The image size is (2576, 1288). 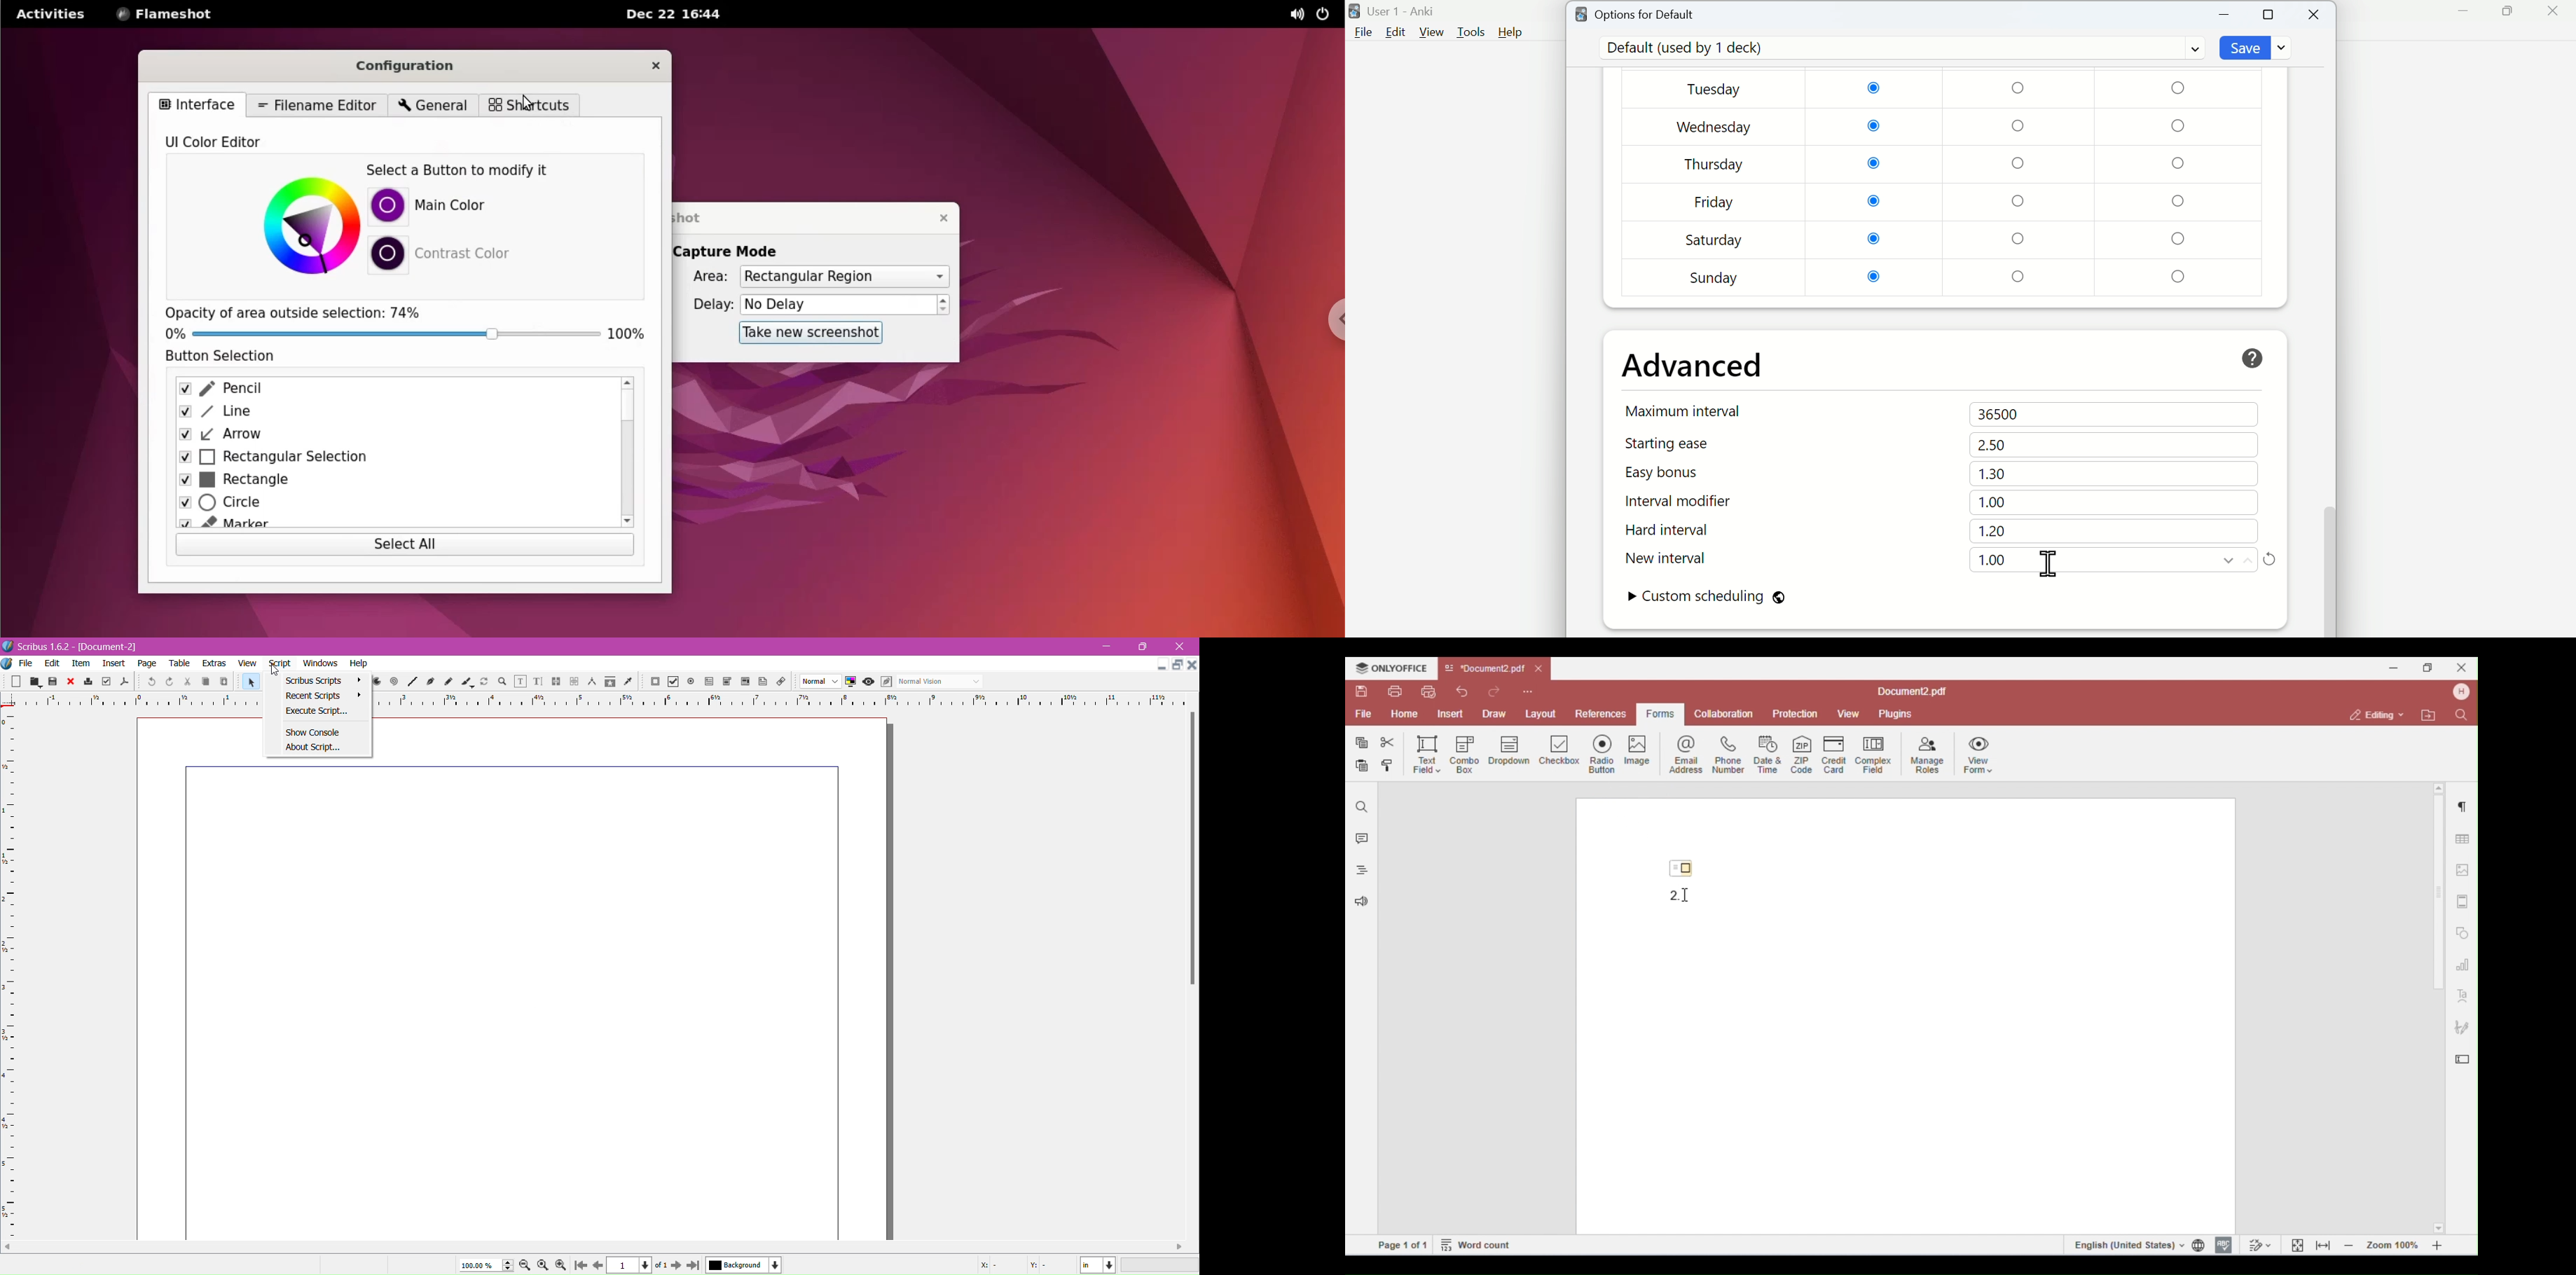 What do you see at coordinates (34, 682) in the screenshot?
I see `Open` at bounding box center [34, 682].